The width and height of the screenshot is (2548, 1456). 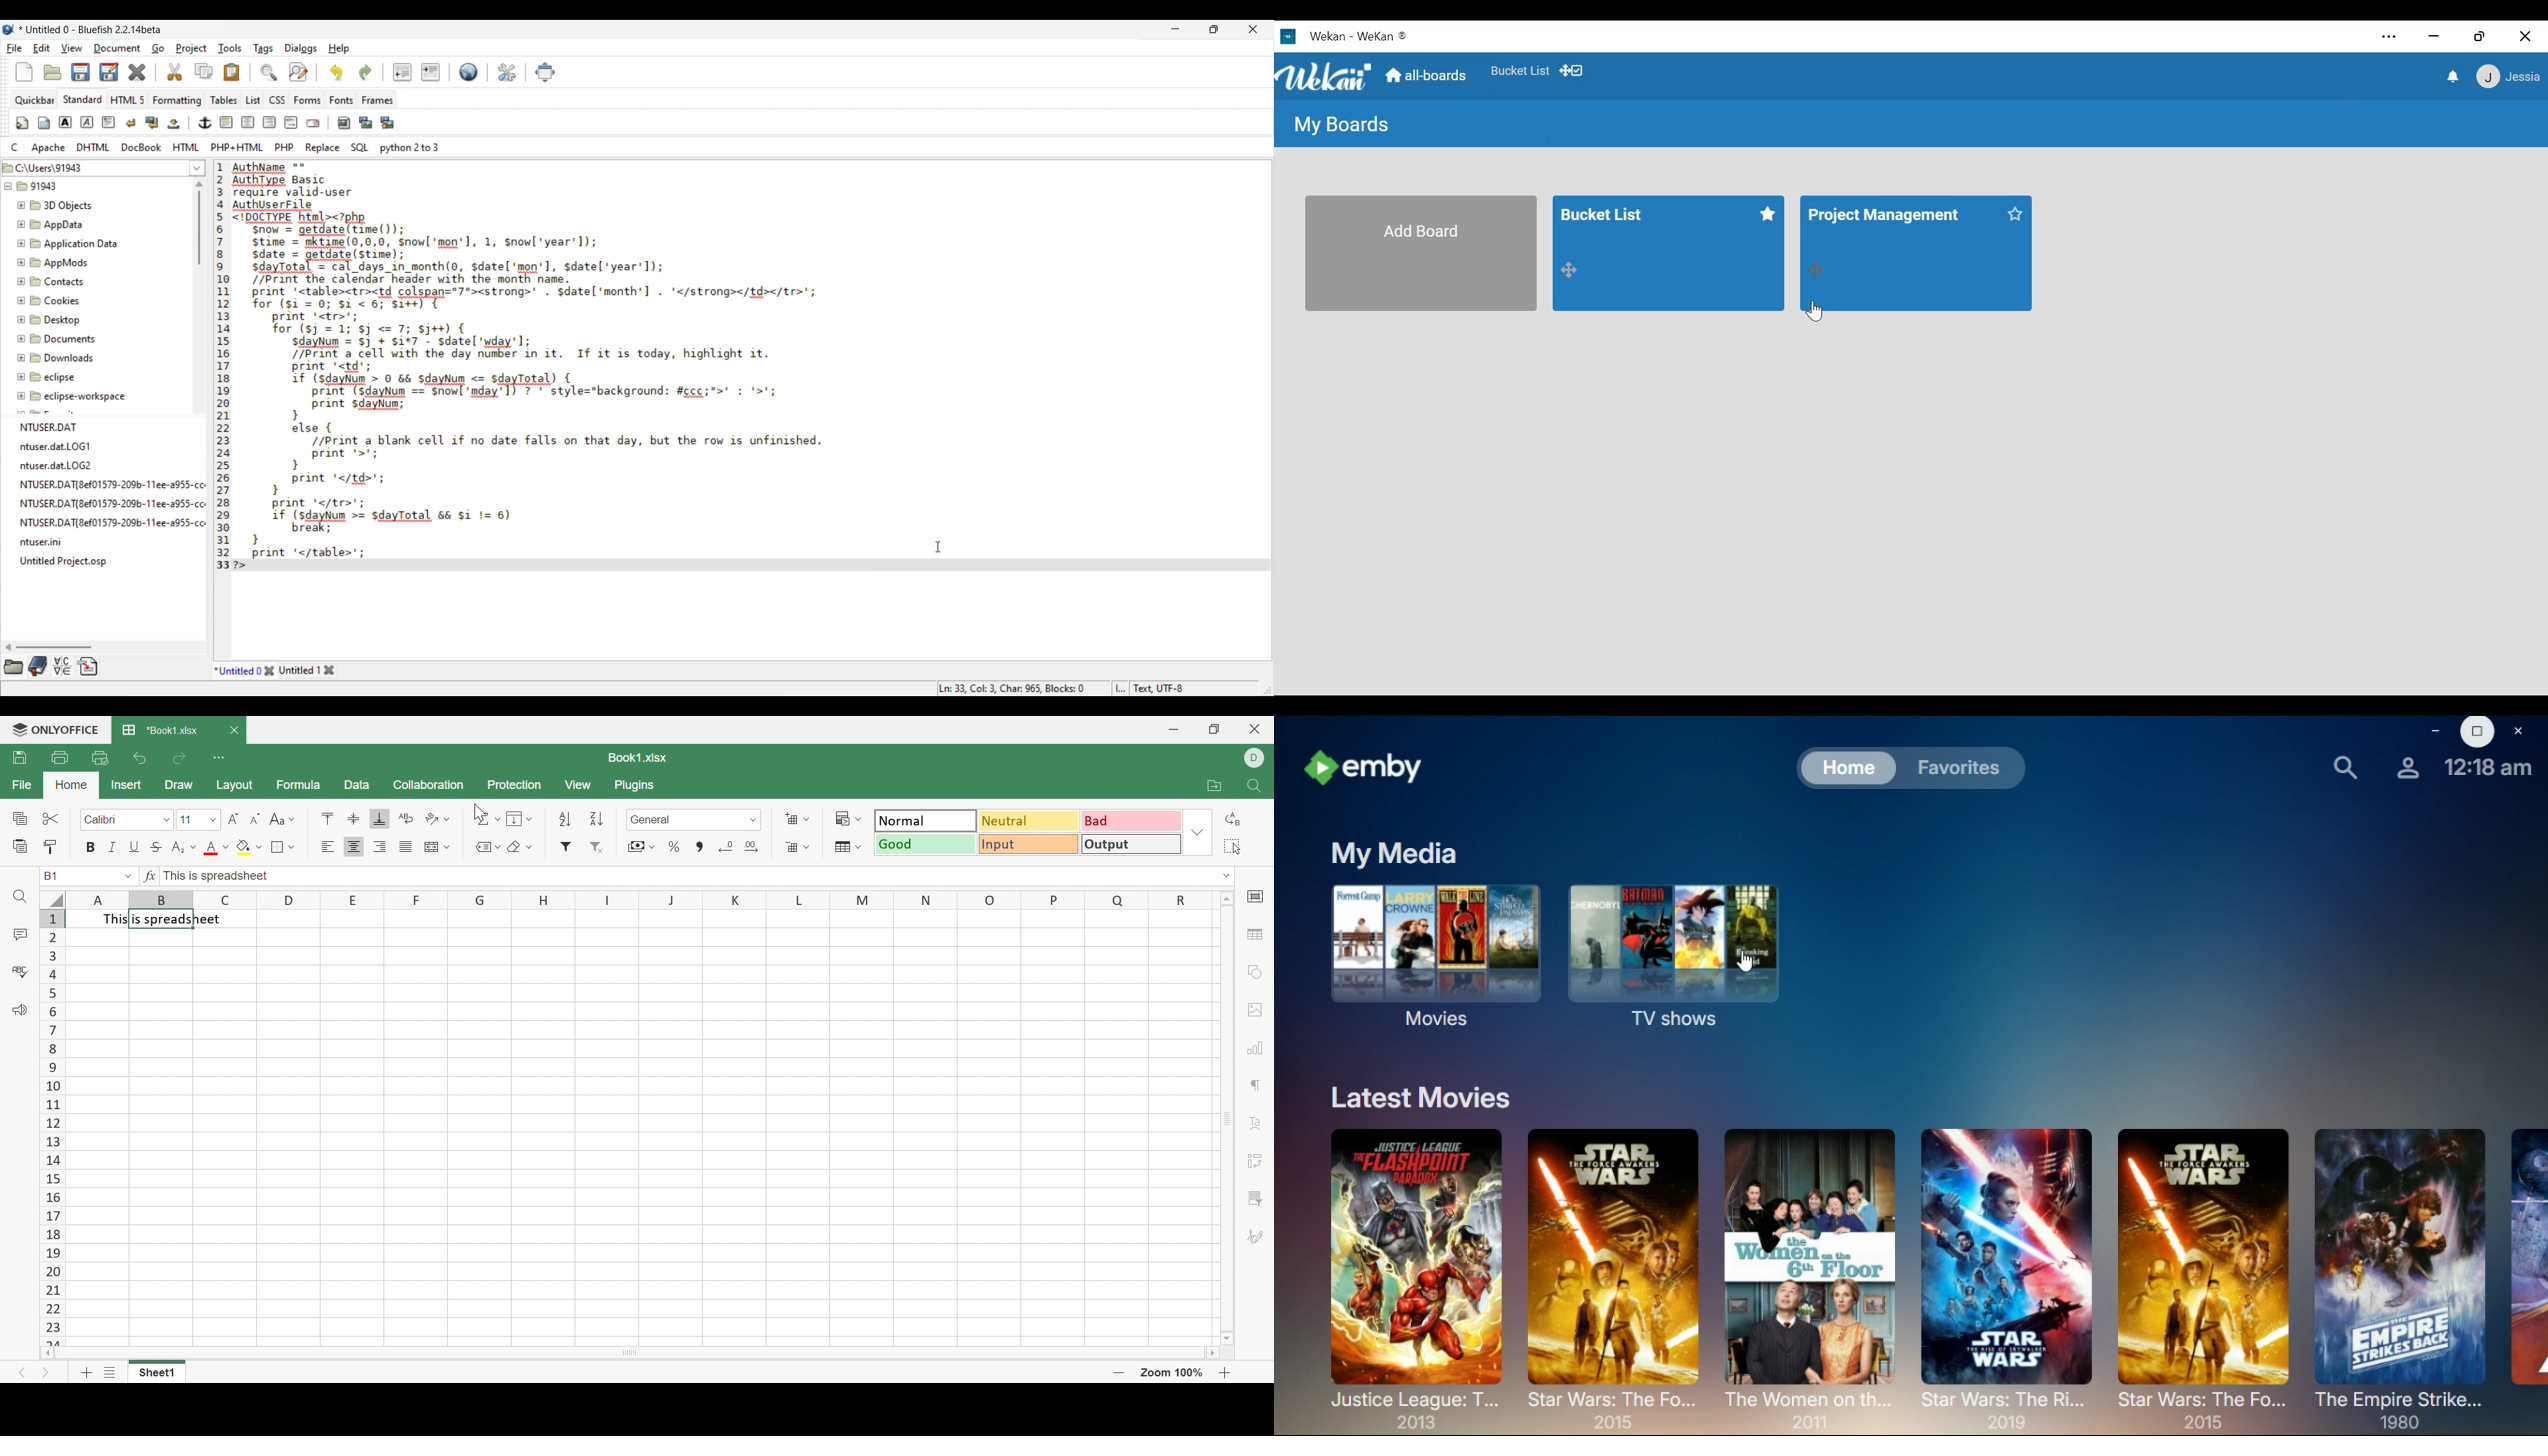 I want to click on Image settings, so click(x=1257, y=1009).